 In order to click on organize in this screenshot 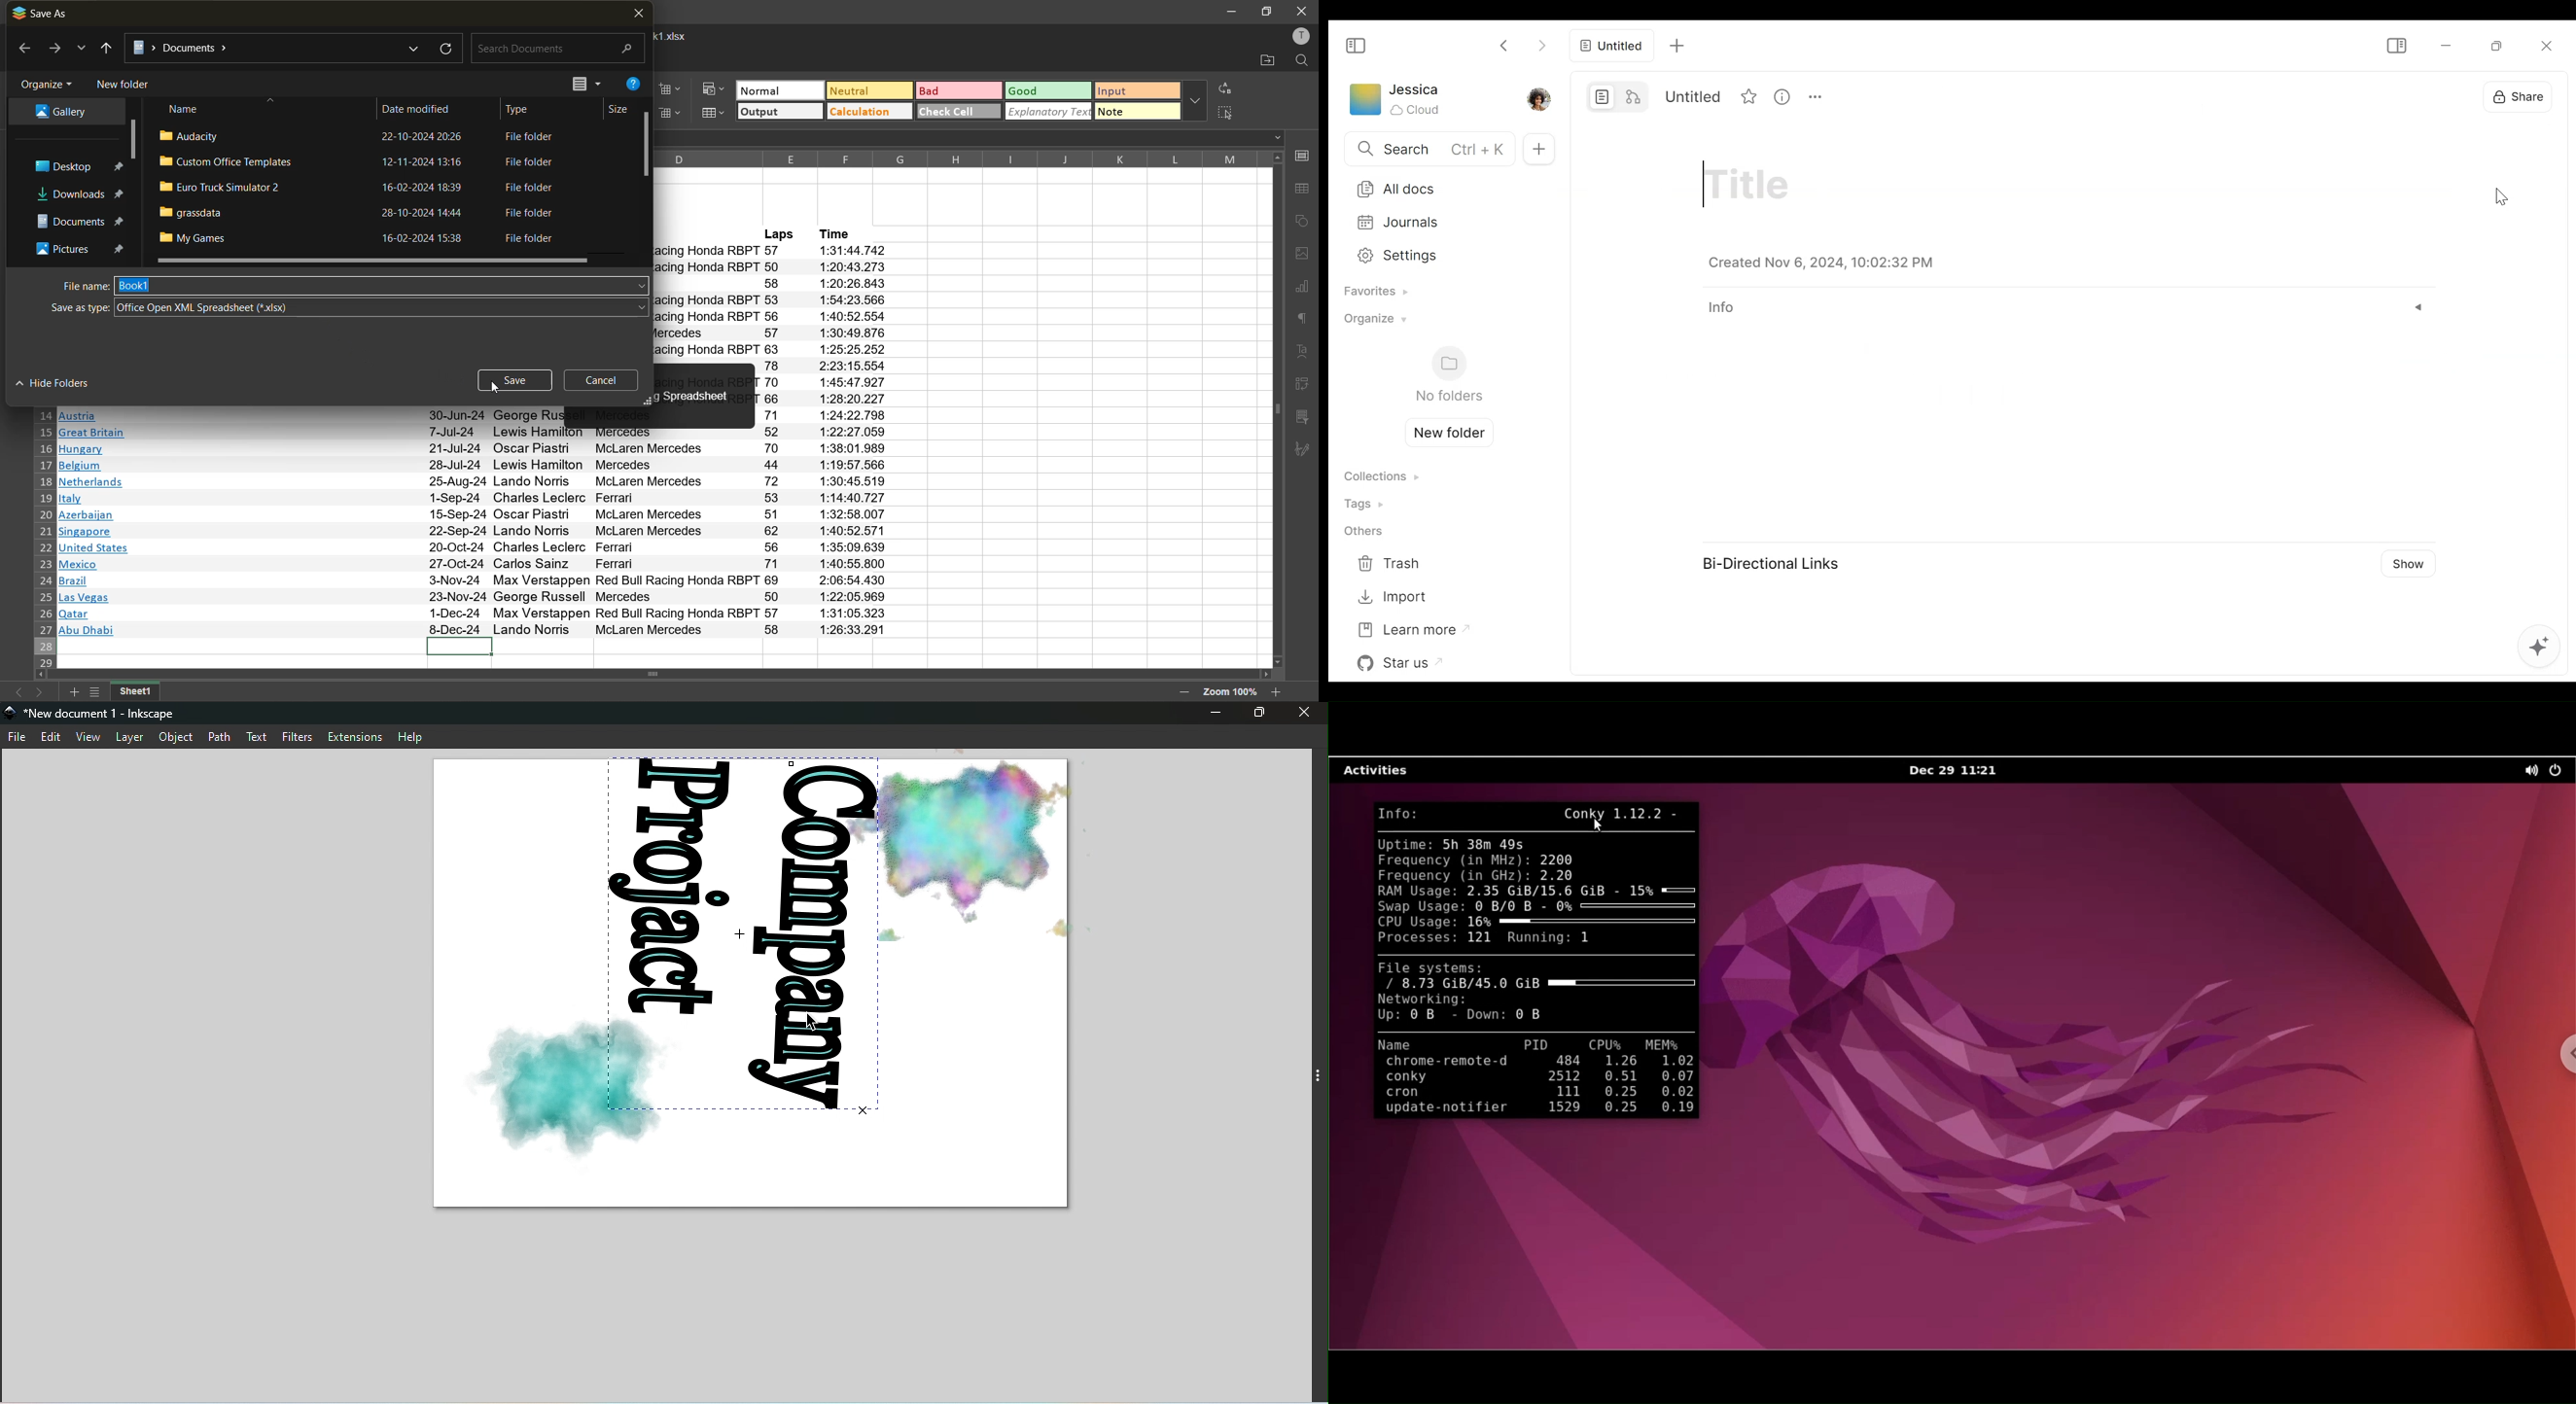, I will do `click(49, 83)`.